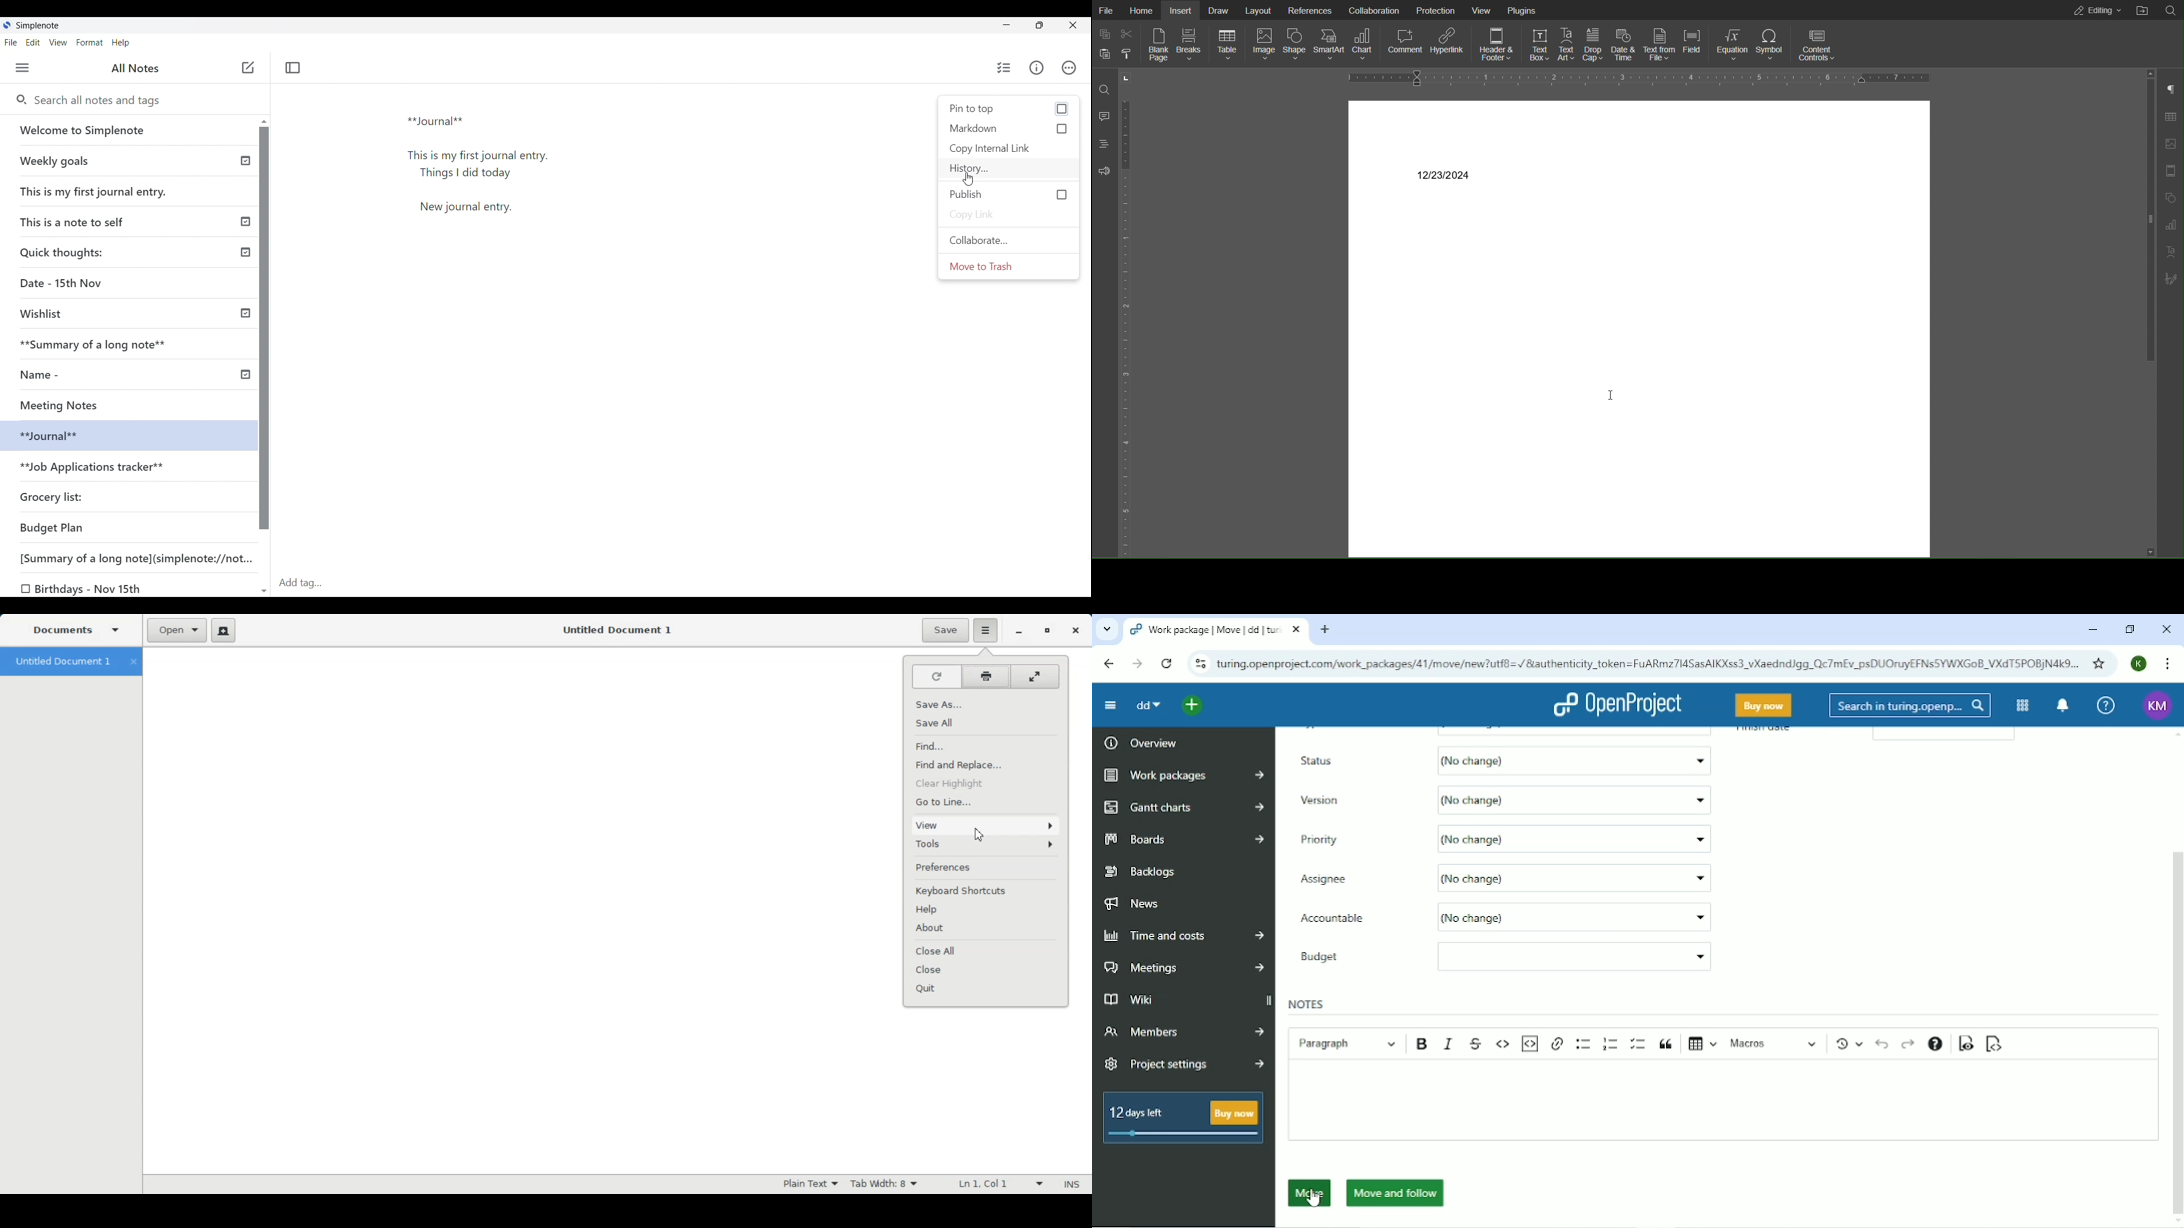  Describe the element at coordinates (1009, 194) in the screenshot. I see `Click to publish` at that location.